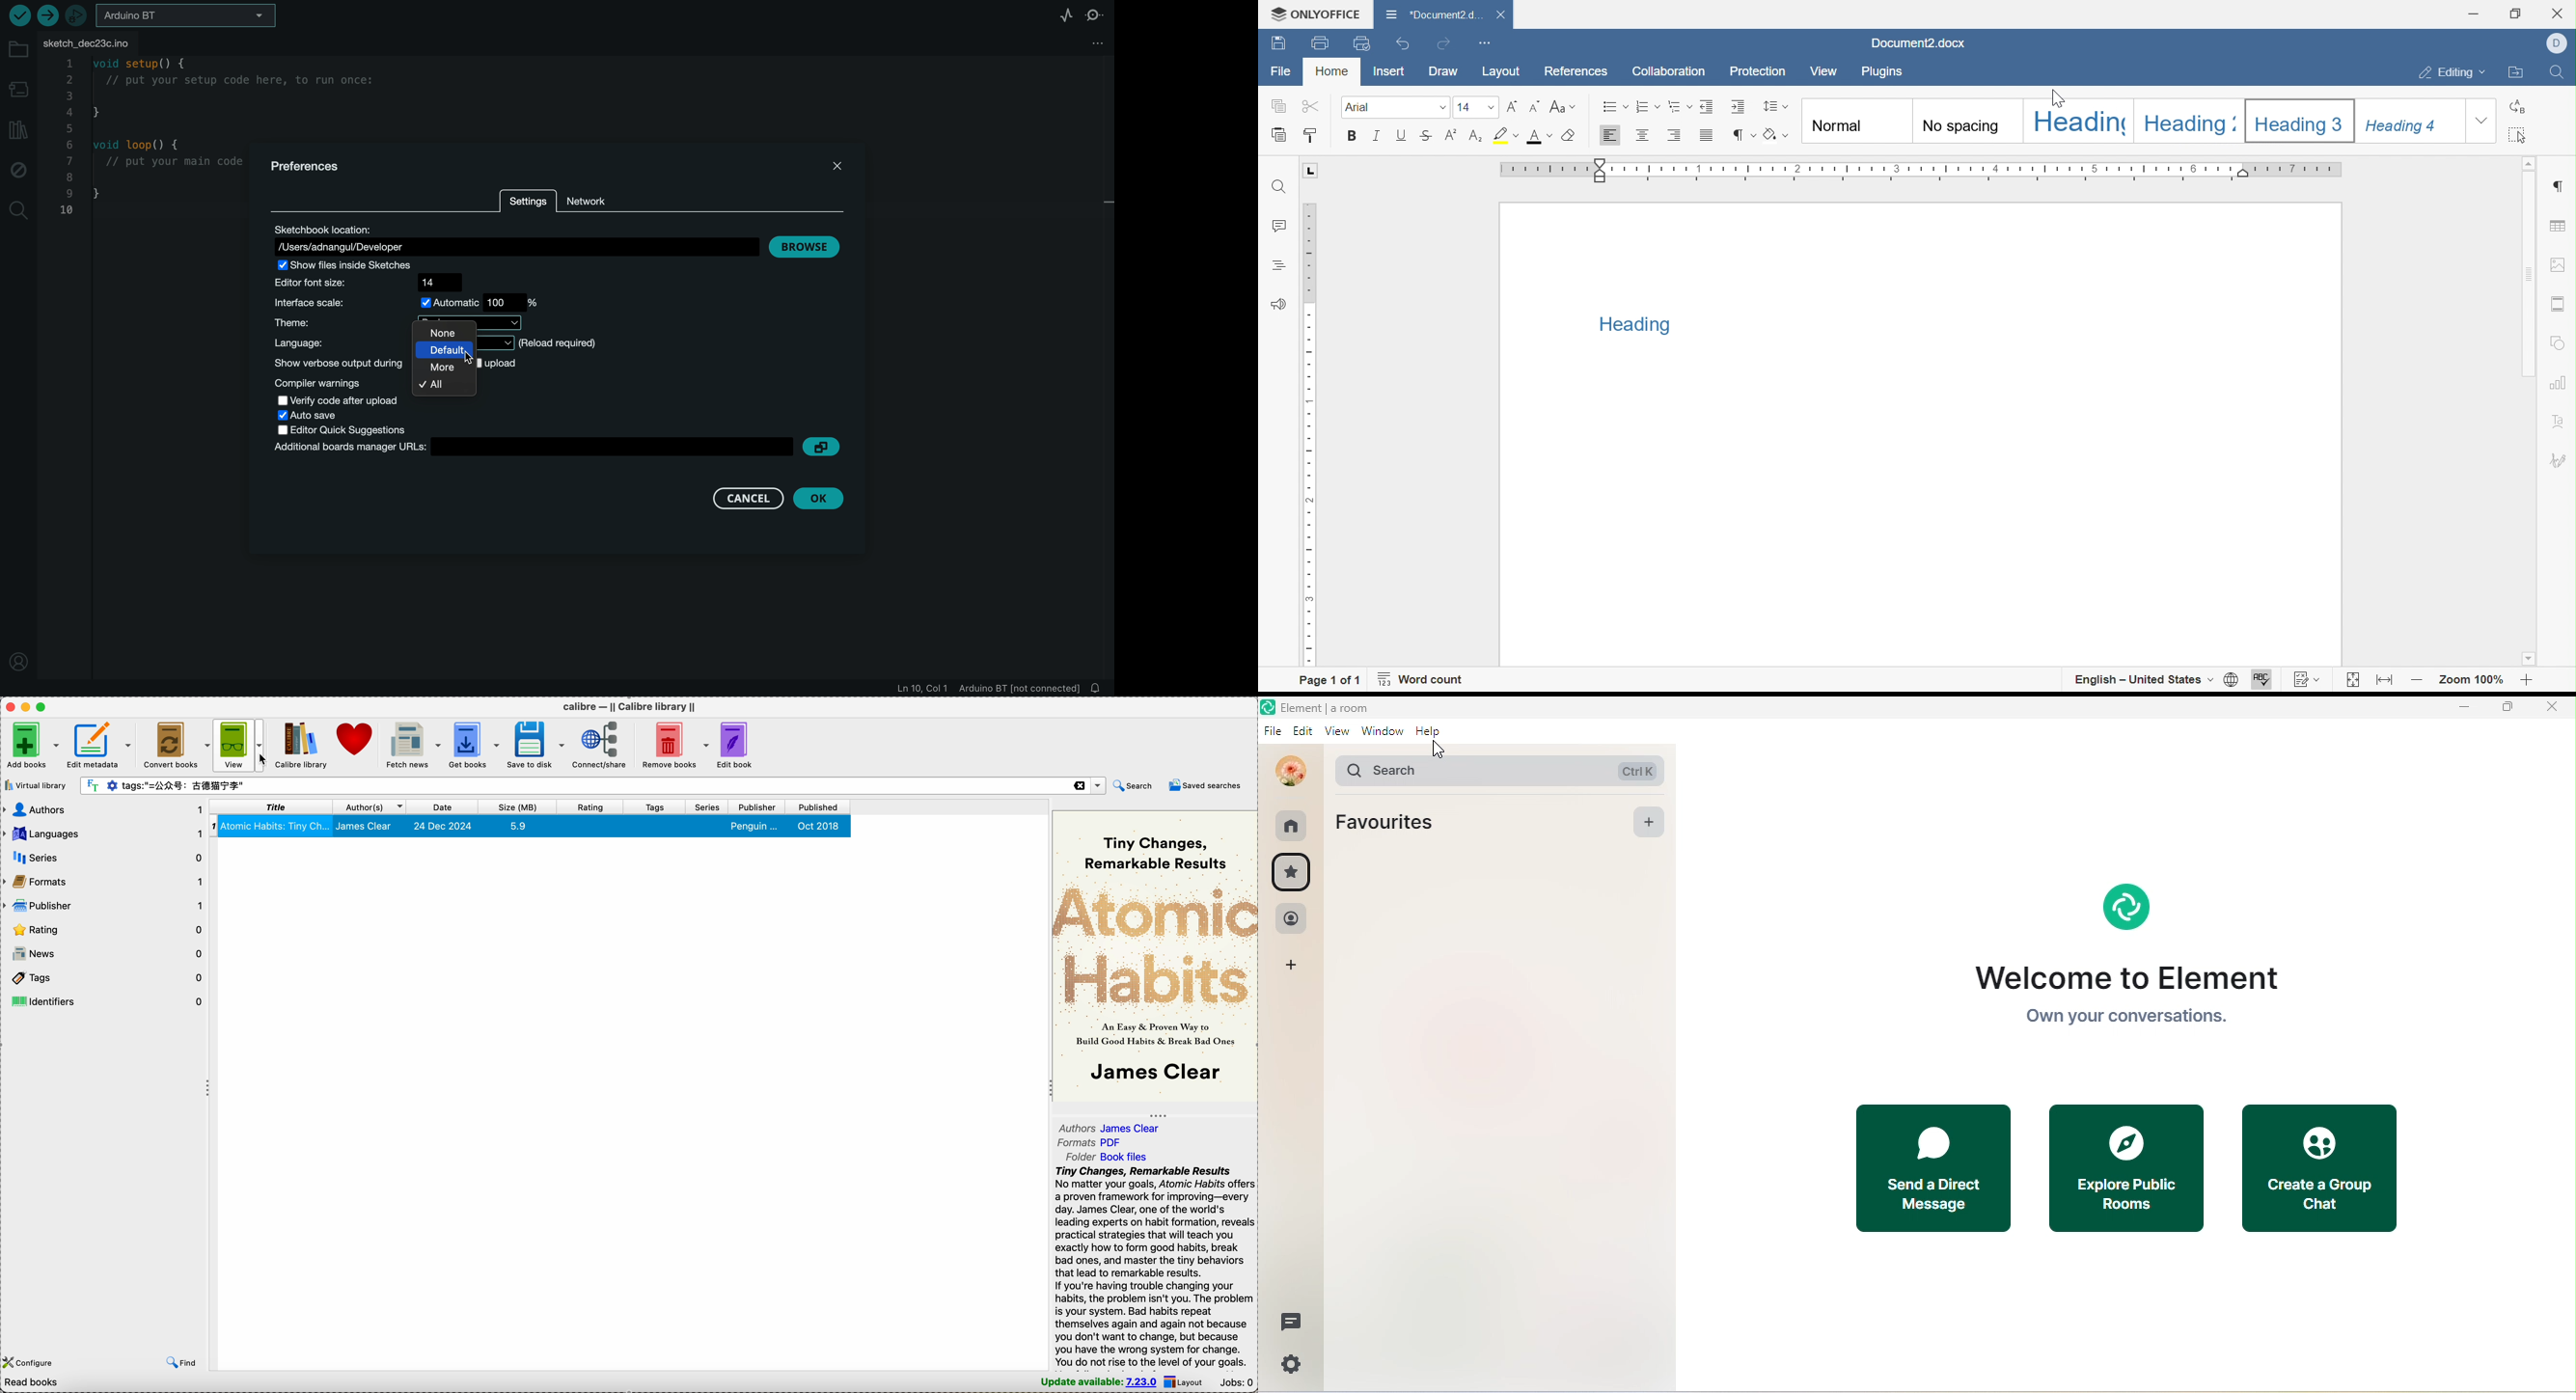  Describe the element at coordinates (1707, 138) in the screenshot. I see `Justified` at that location.